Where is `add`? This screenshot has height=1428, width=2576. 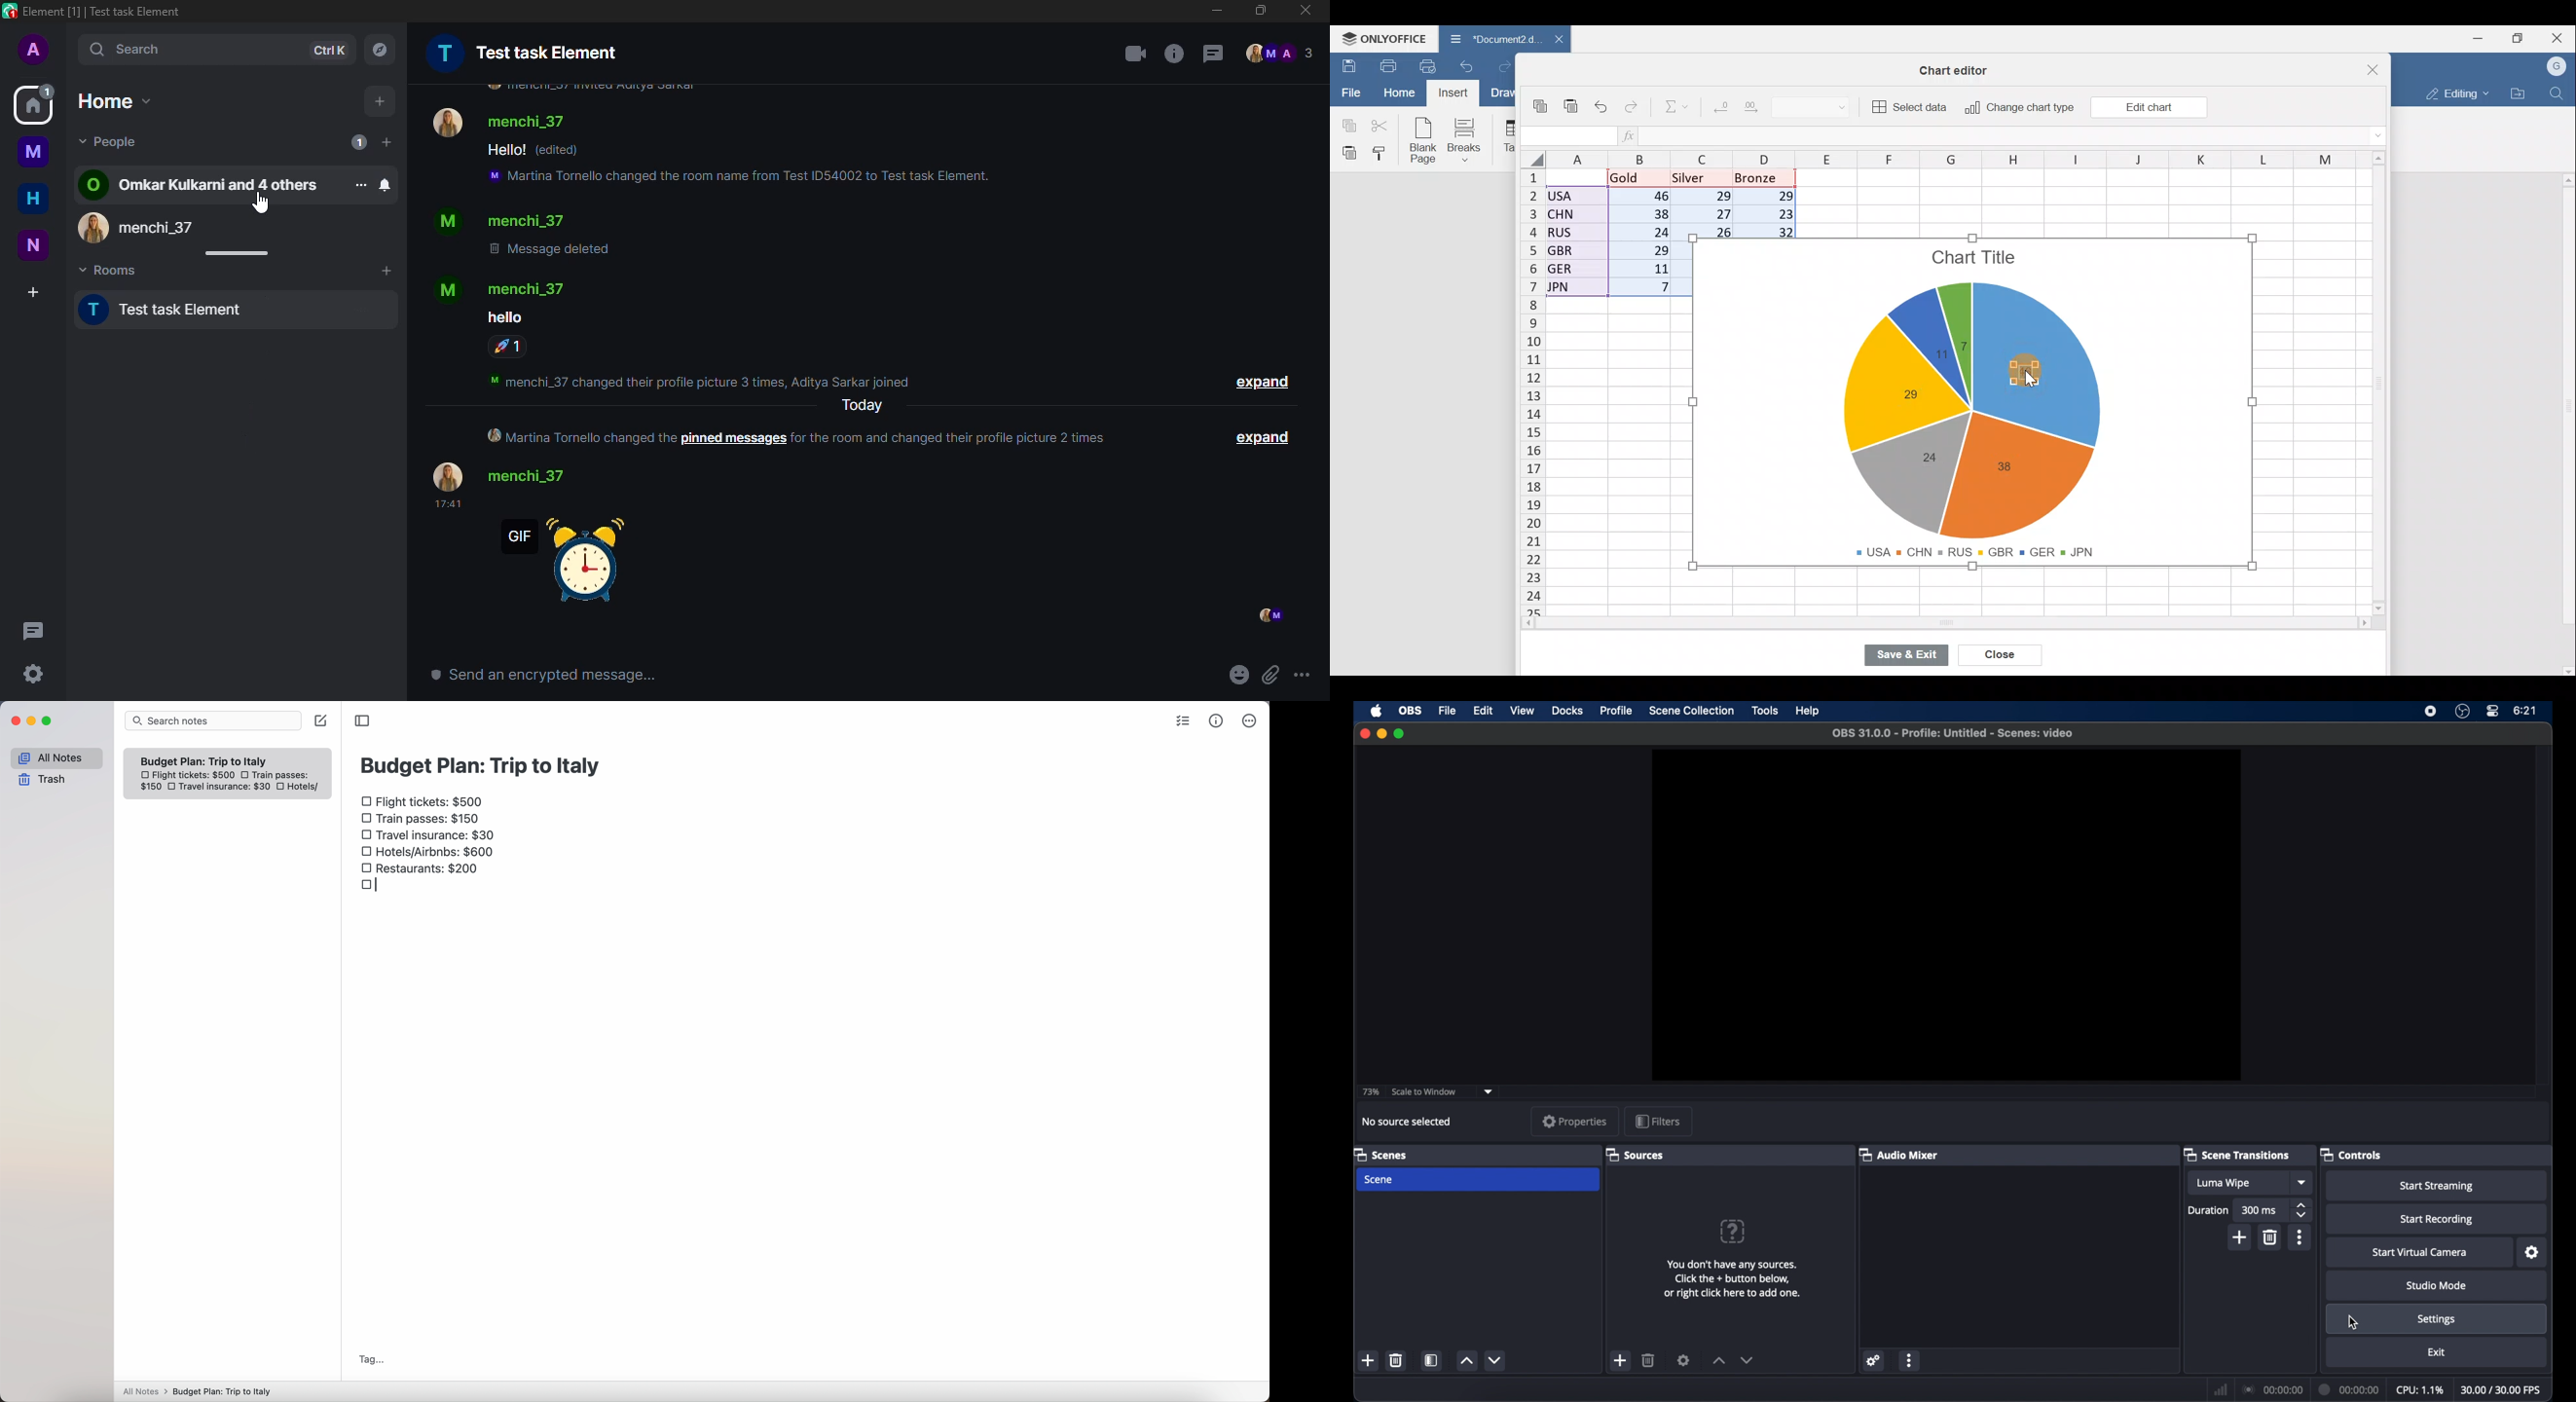 add is located at coordinates (380, 99).